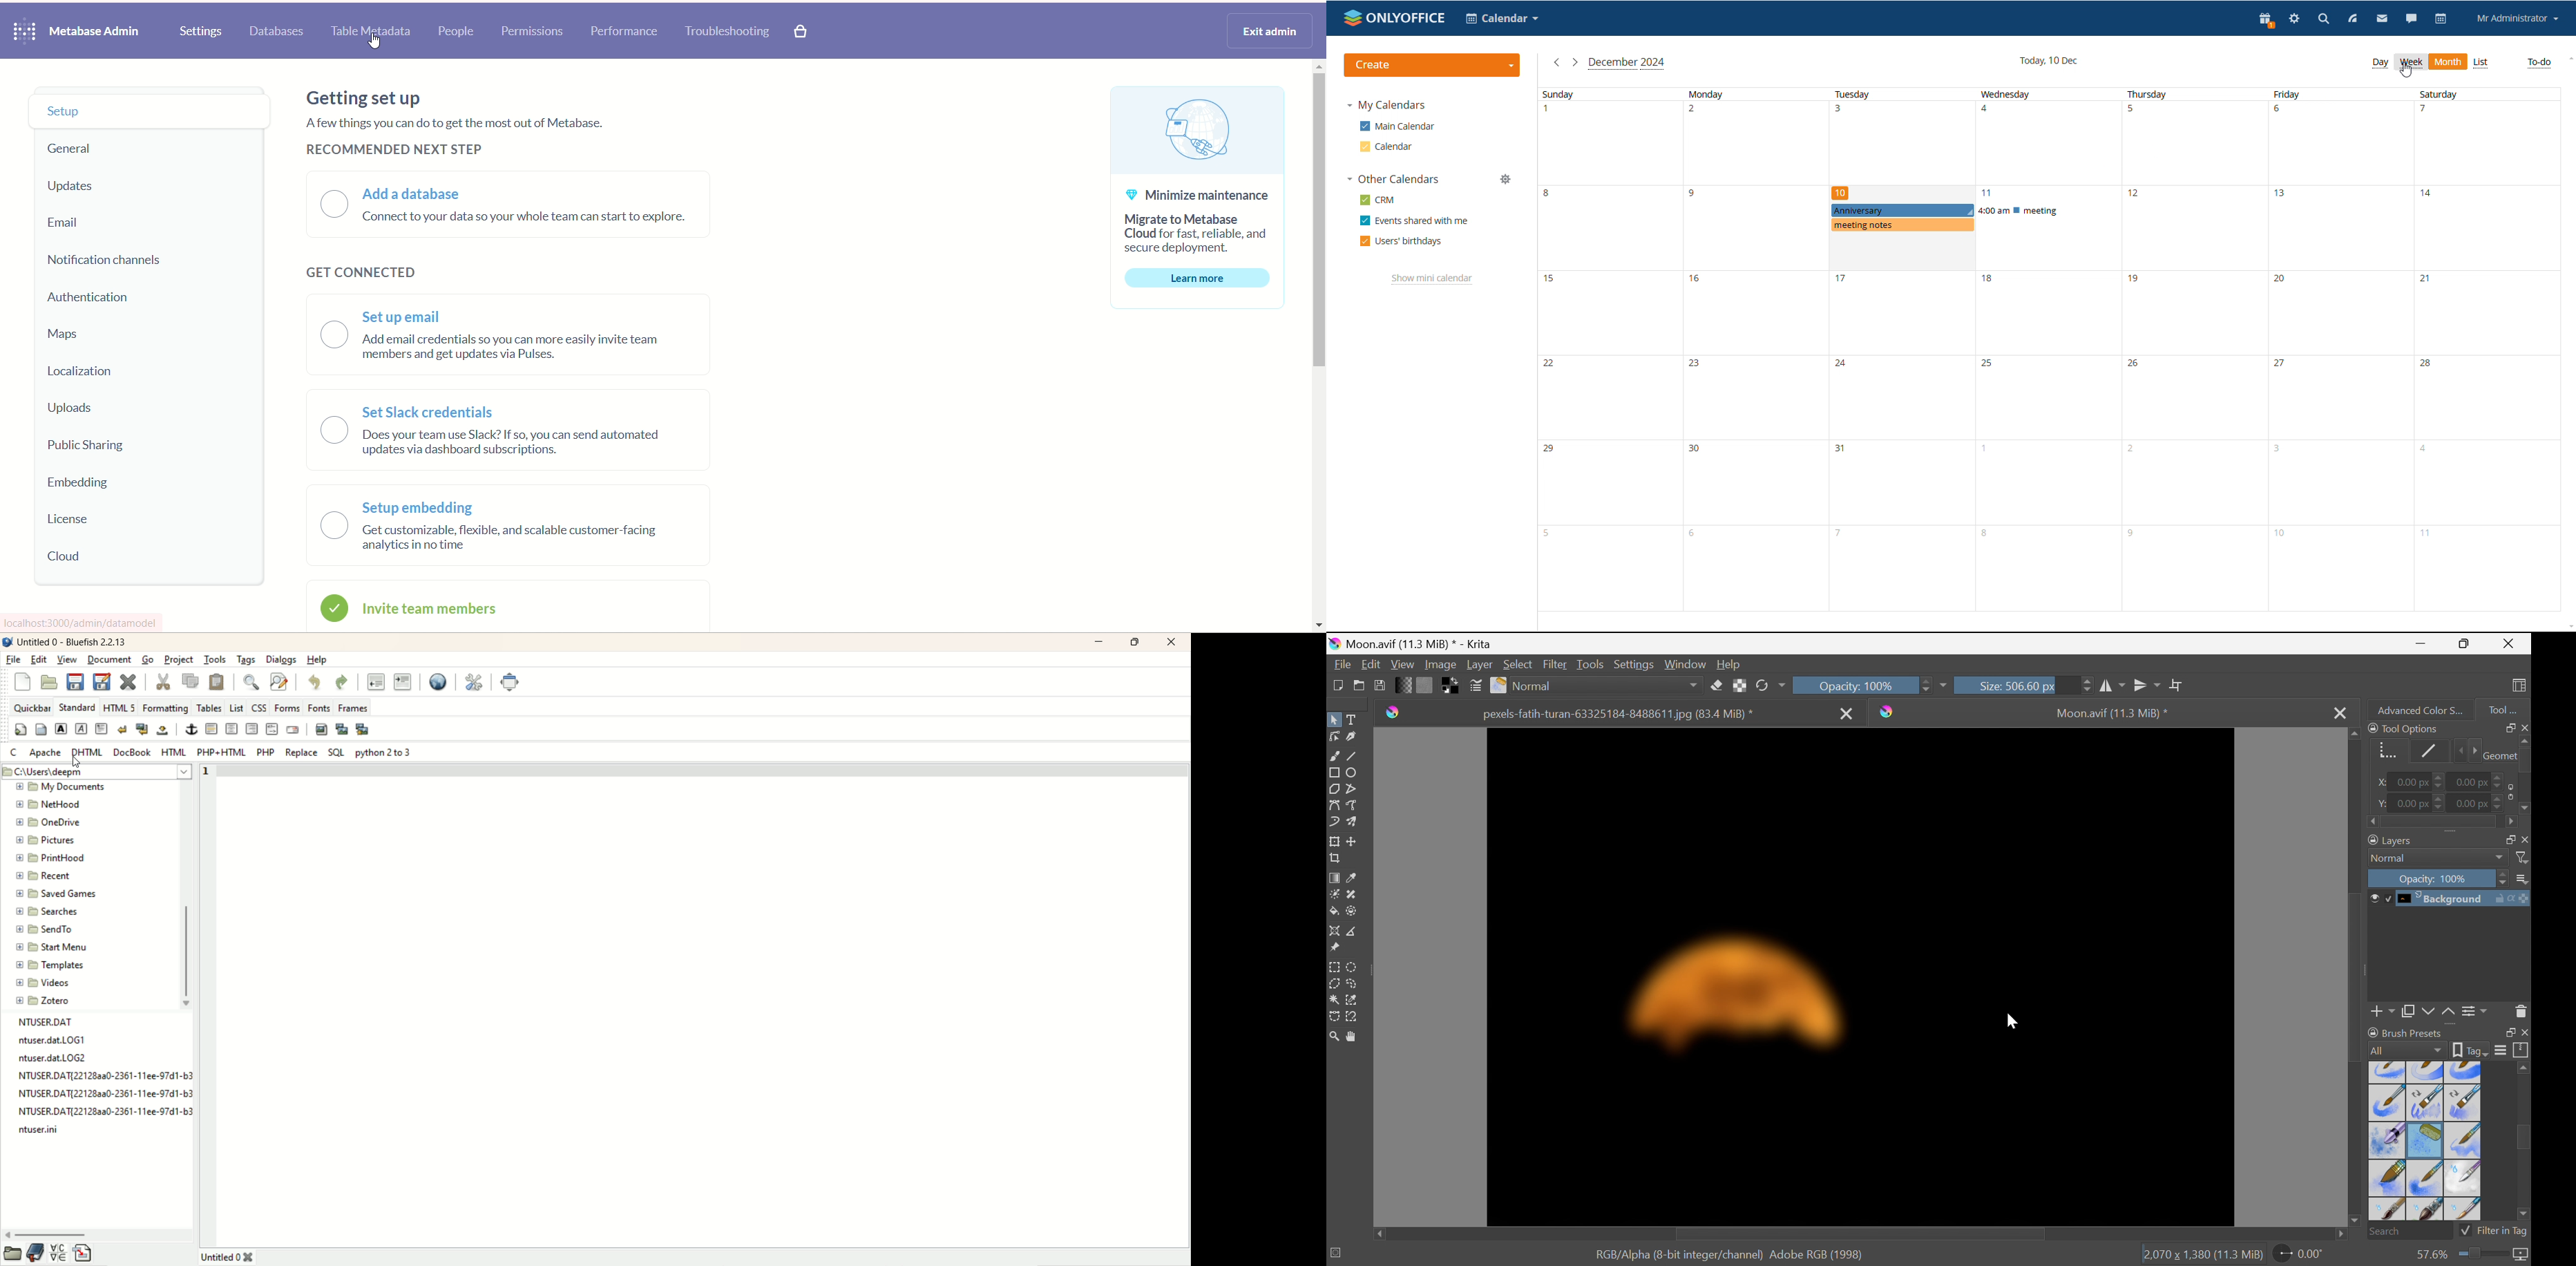 The height and width of the screenshot is (1288, 2576). What do you see at coordinates (1480, 666) in the screenshot?
I see `Layer` at bounding box center [1480, 666].